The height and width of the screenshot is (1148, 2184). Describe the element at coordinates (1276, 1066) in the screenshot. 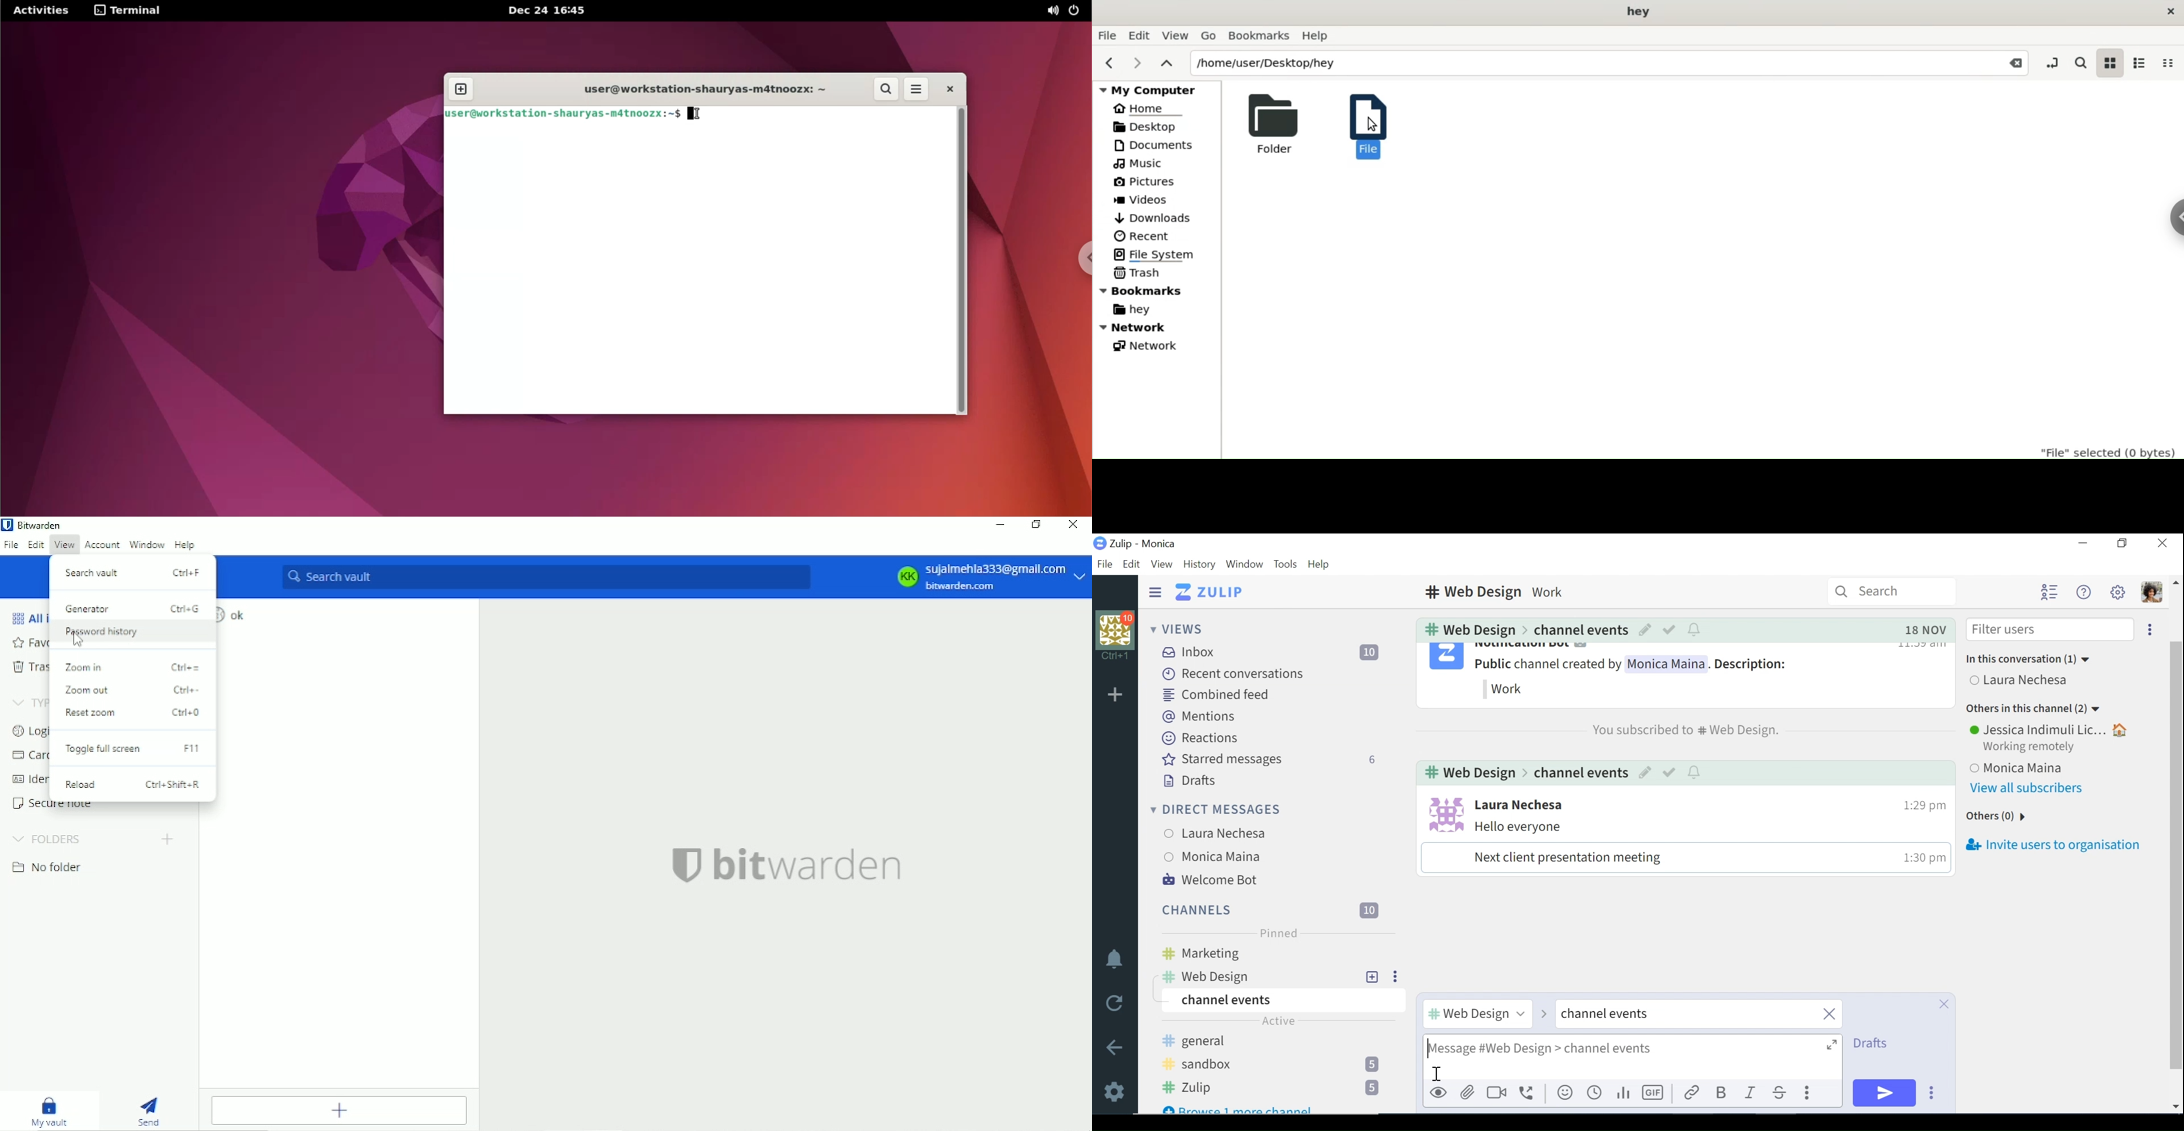

I see `sandbox Channel` at that location.